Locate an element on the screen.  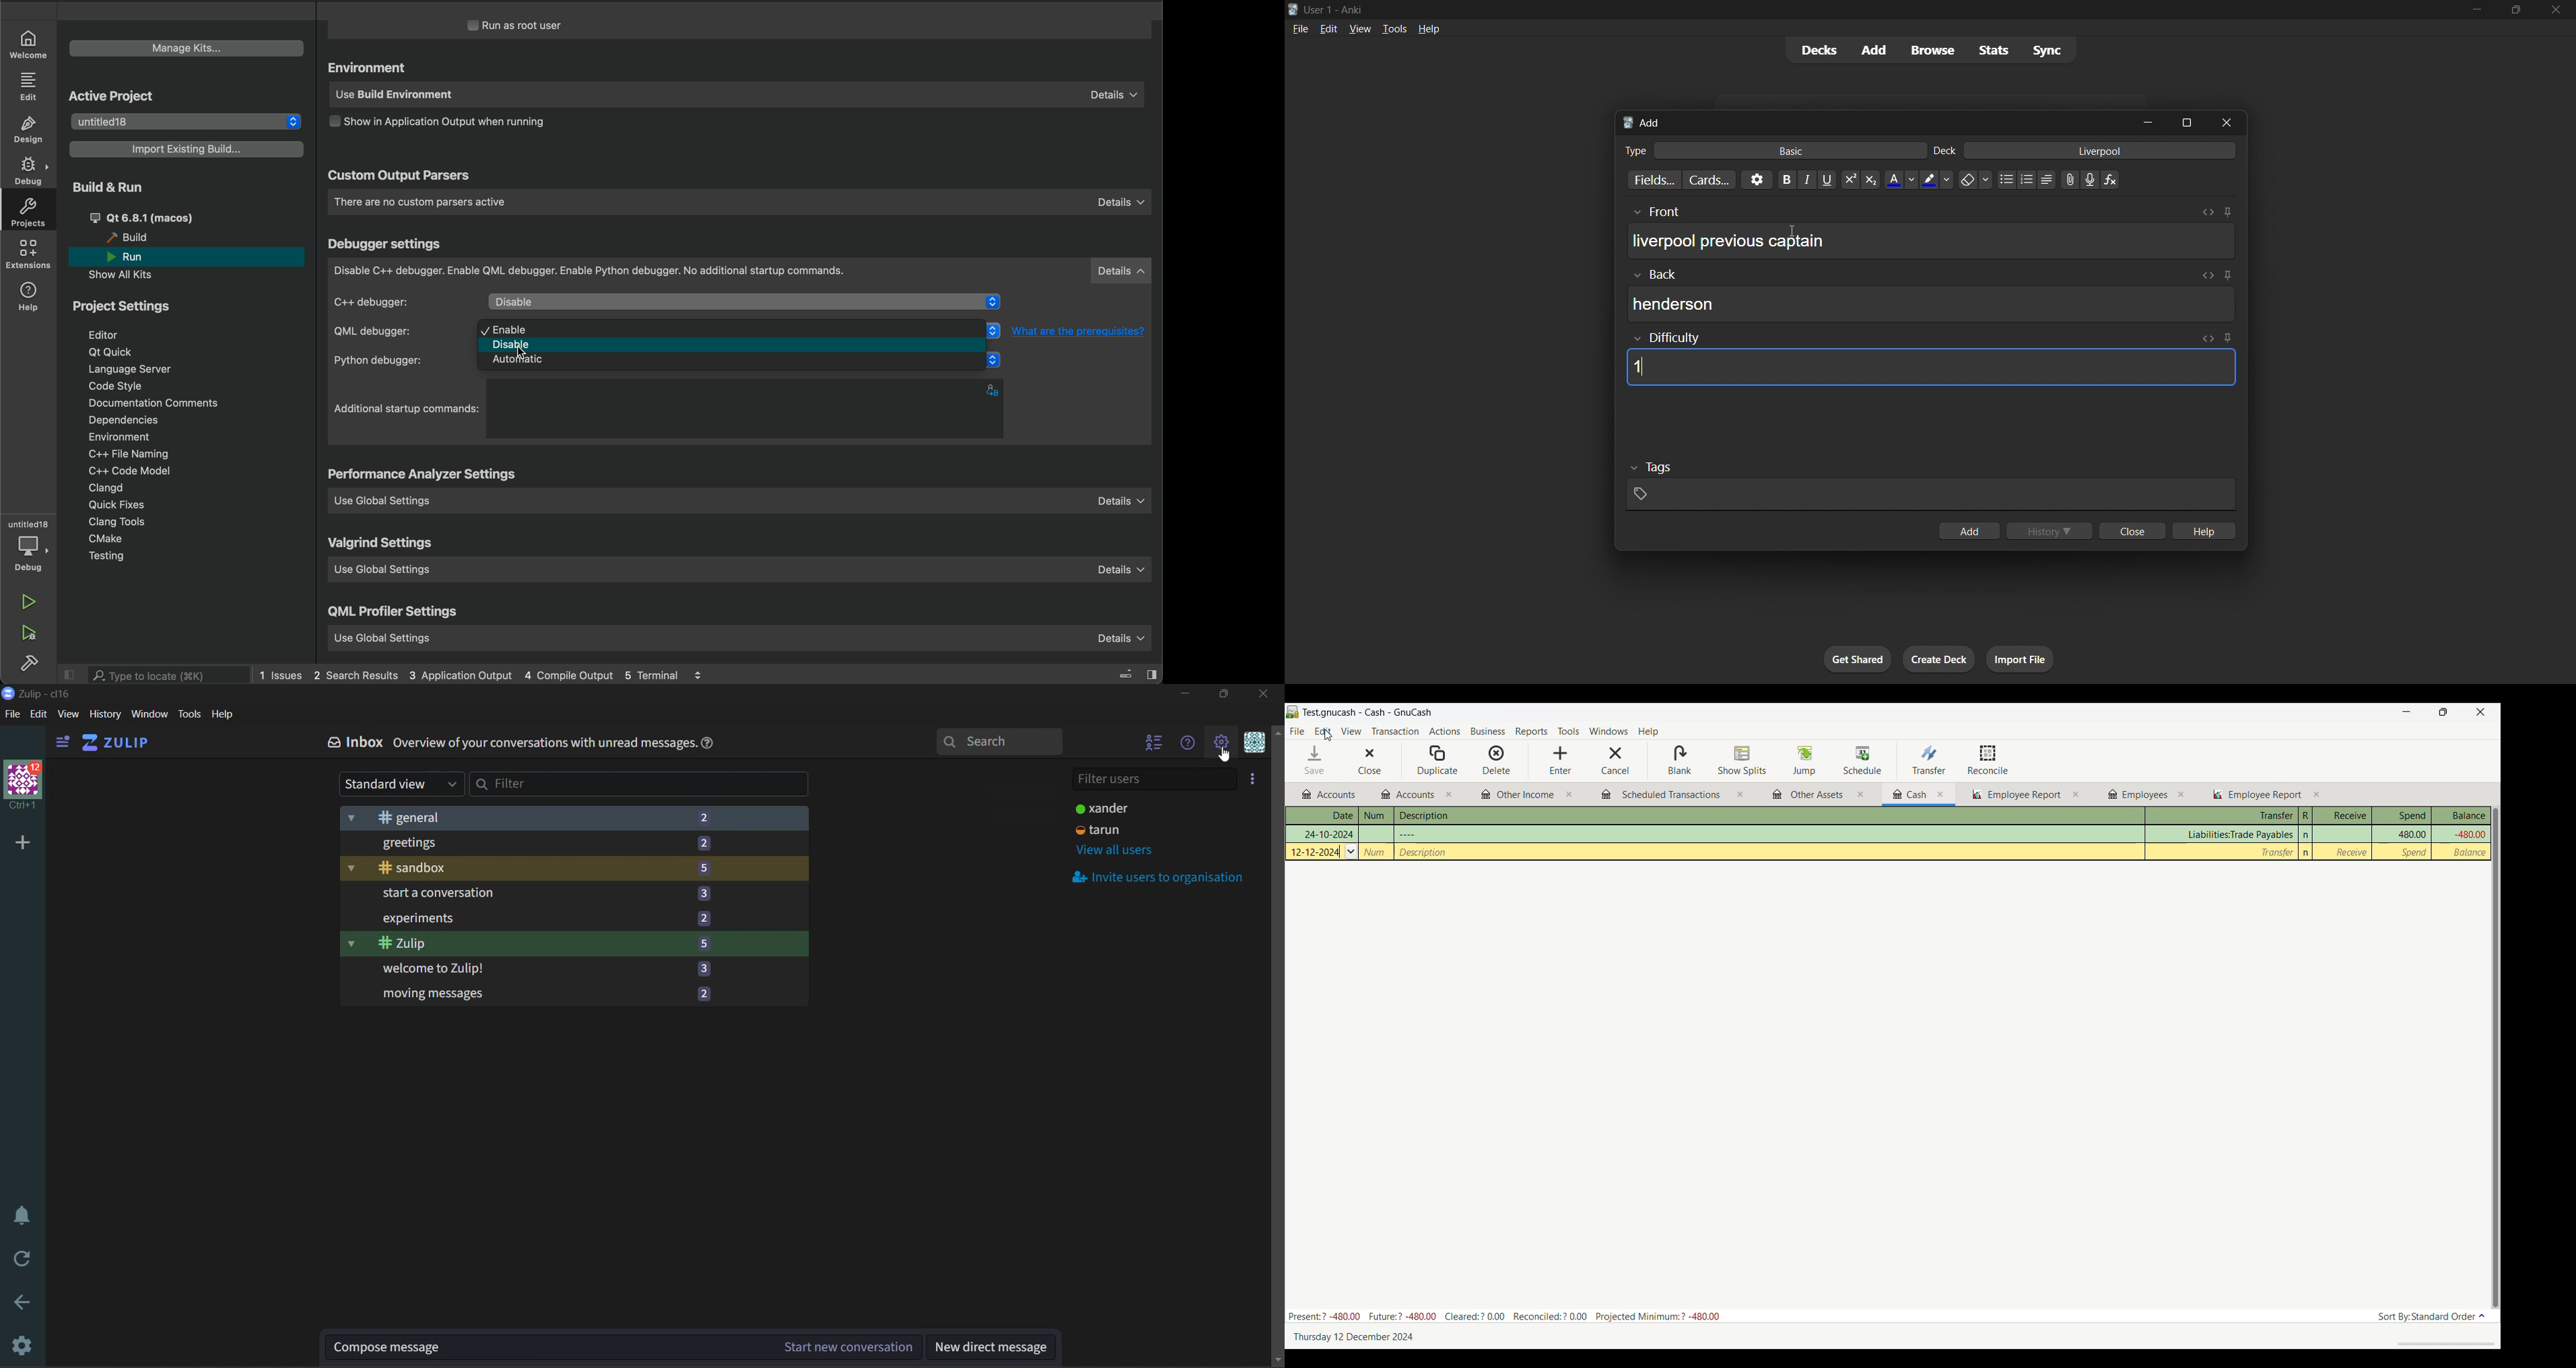
 is located at coordinates (1375, 852).